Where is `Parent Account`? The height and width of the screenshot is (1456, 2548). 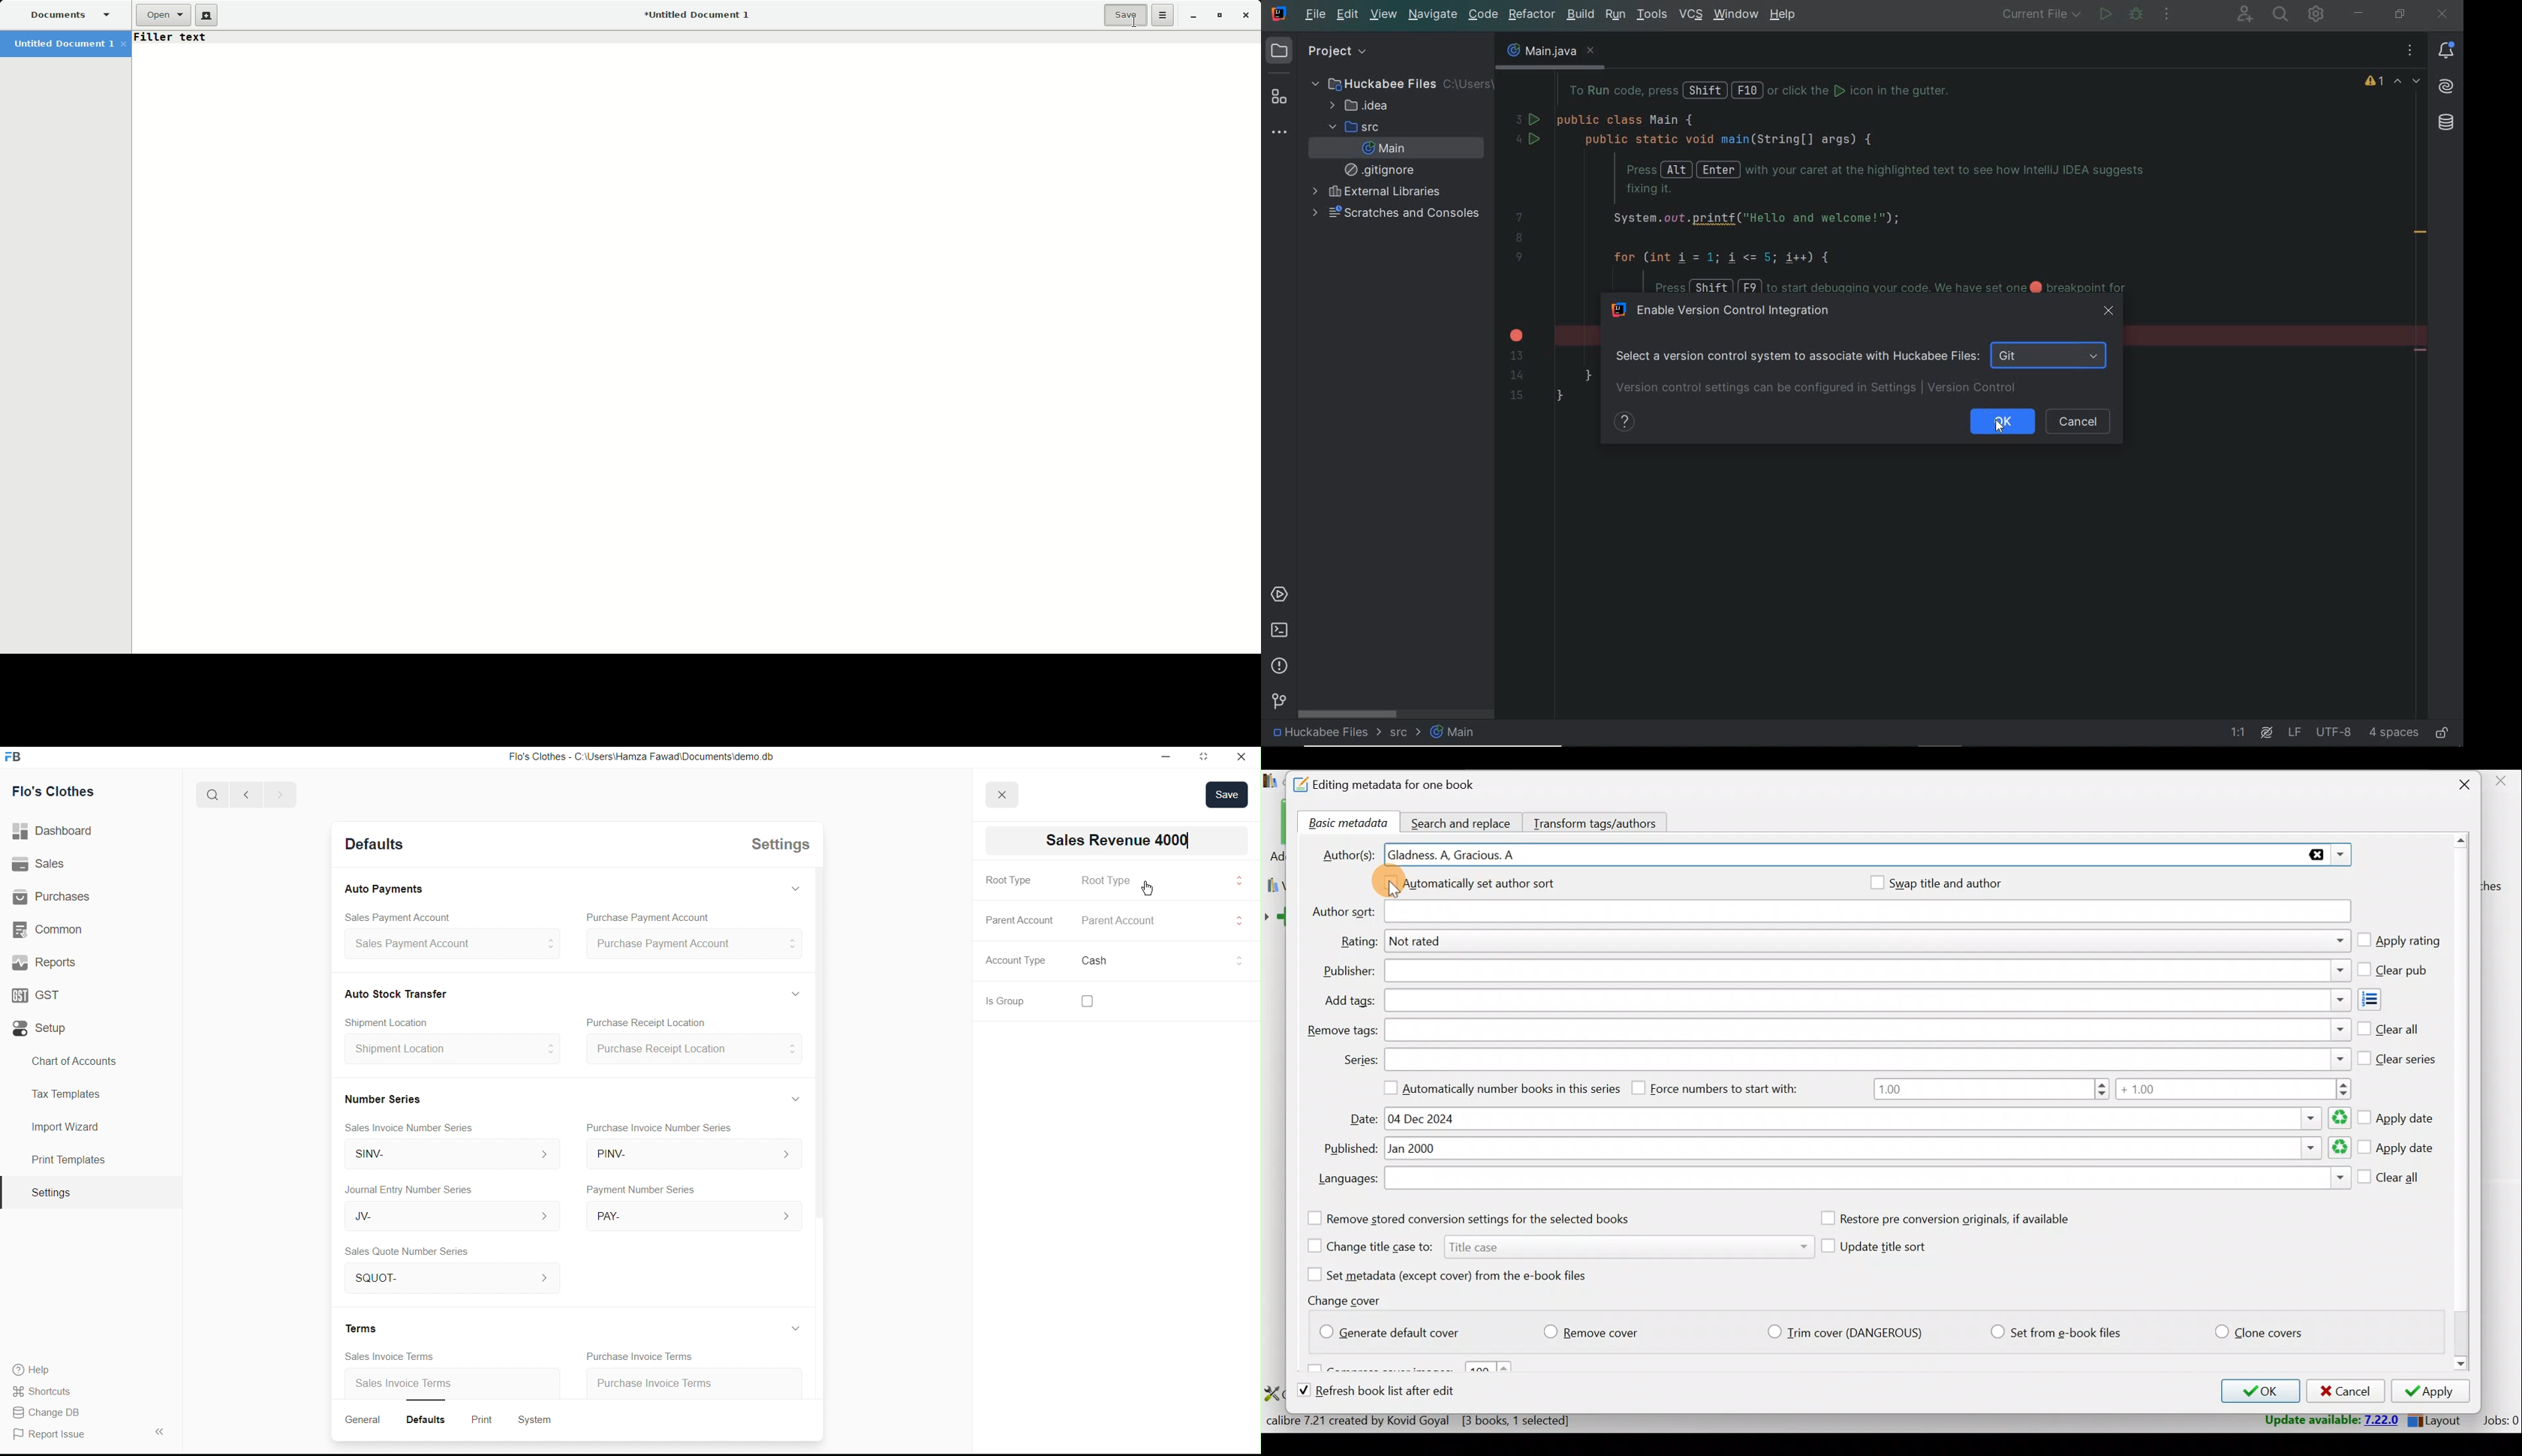
Parent Account is located at coordinates (1130, 922).